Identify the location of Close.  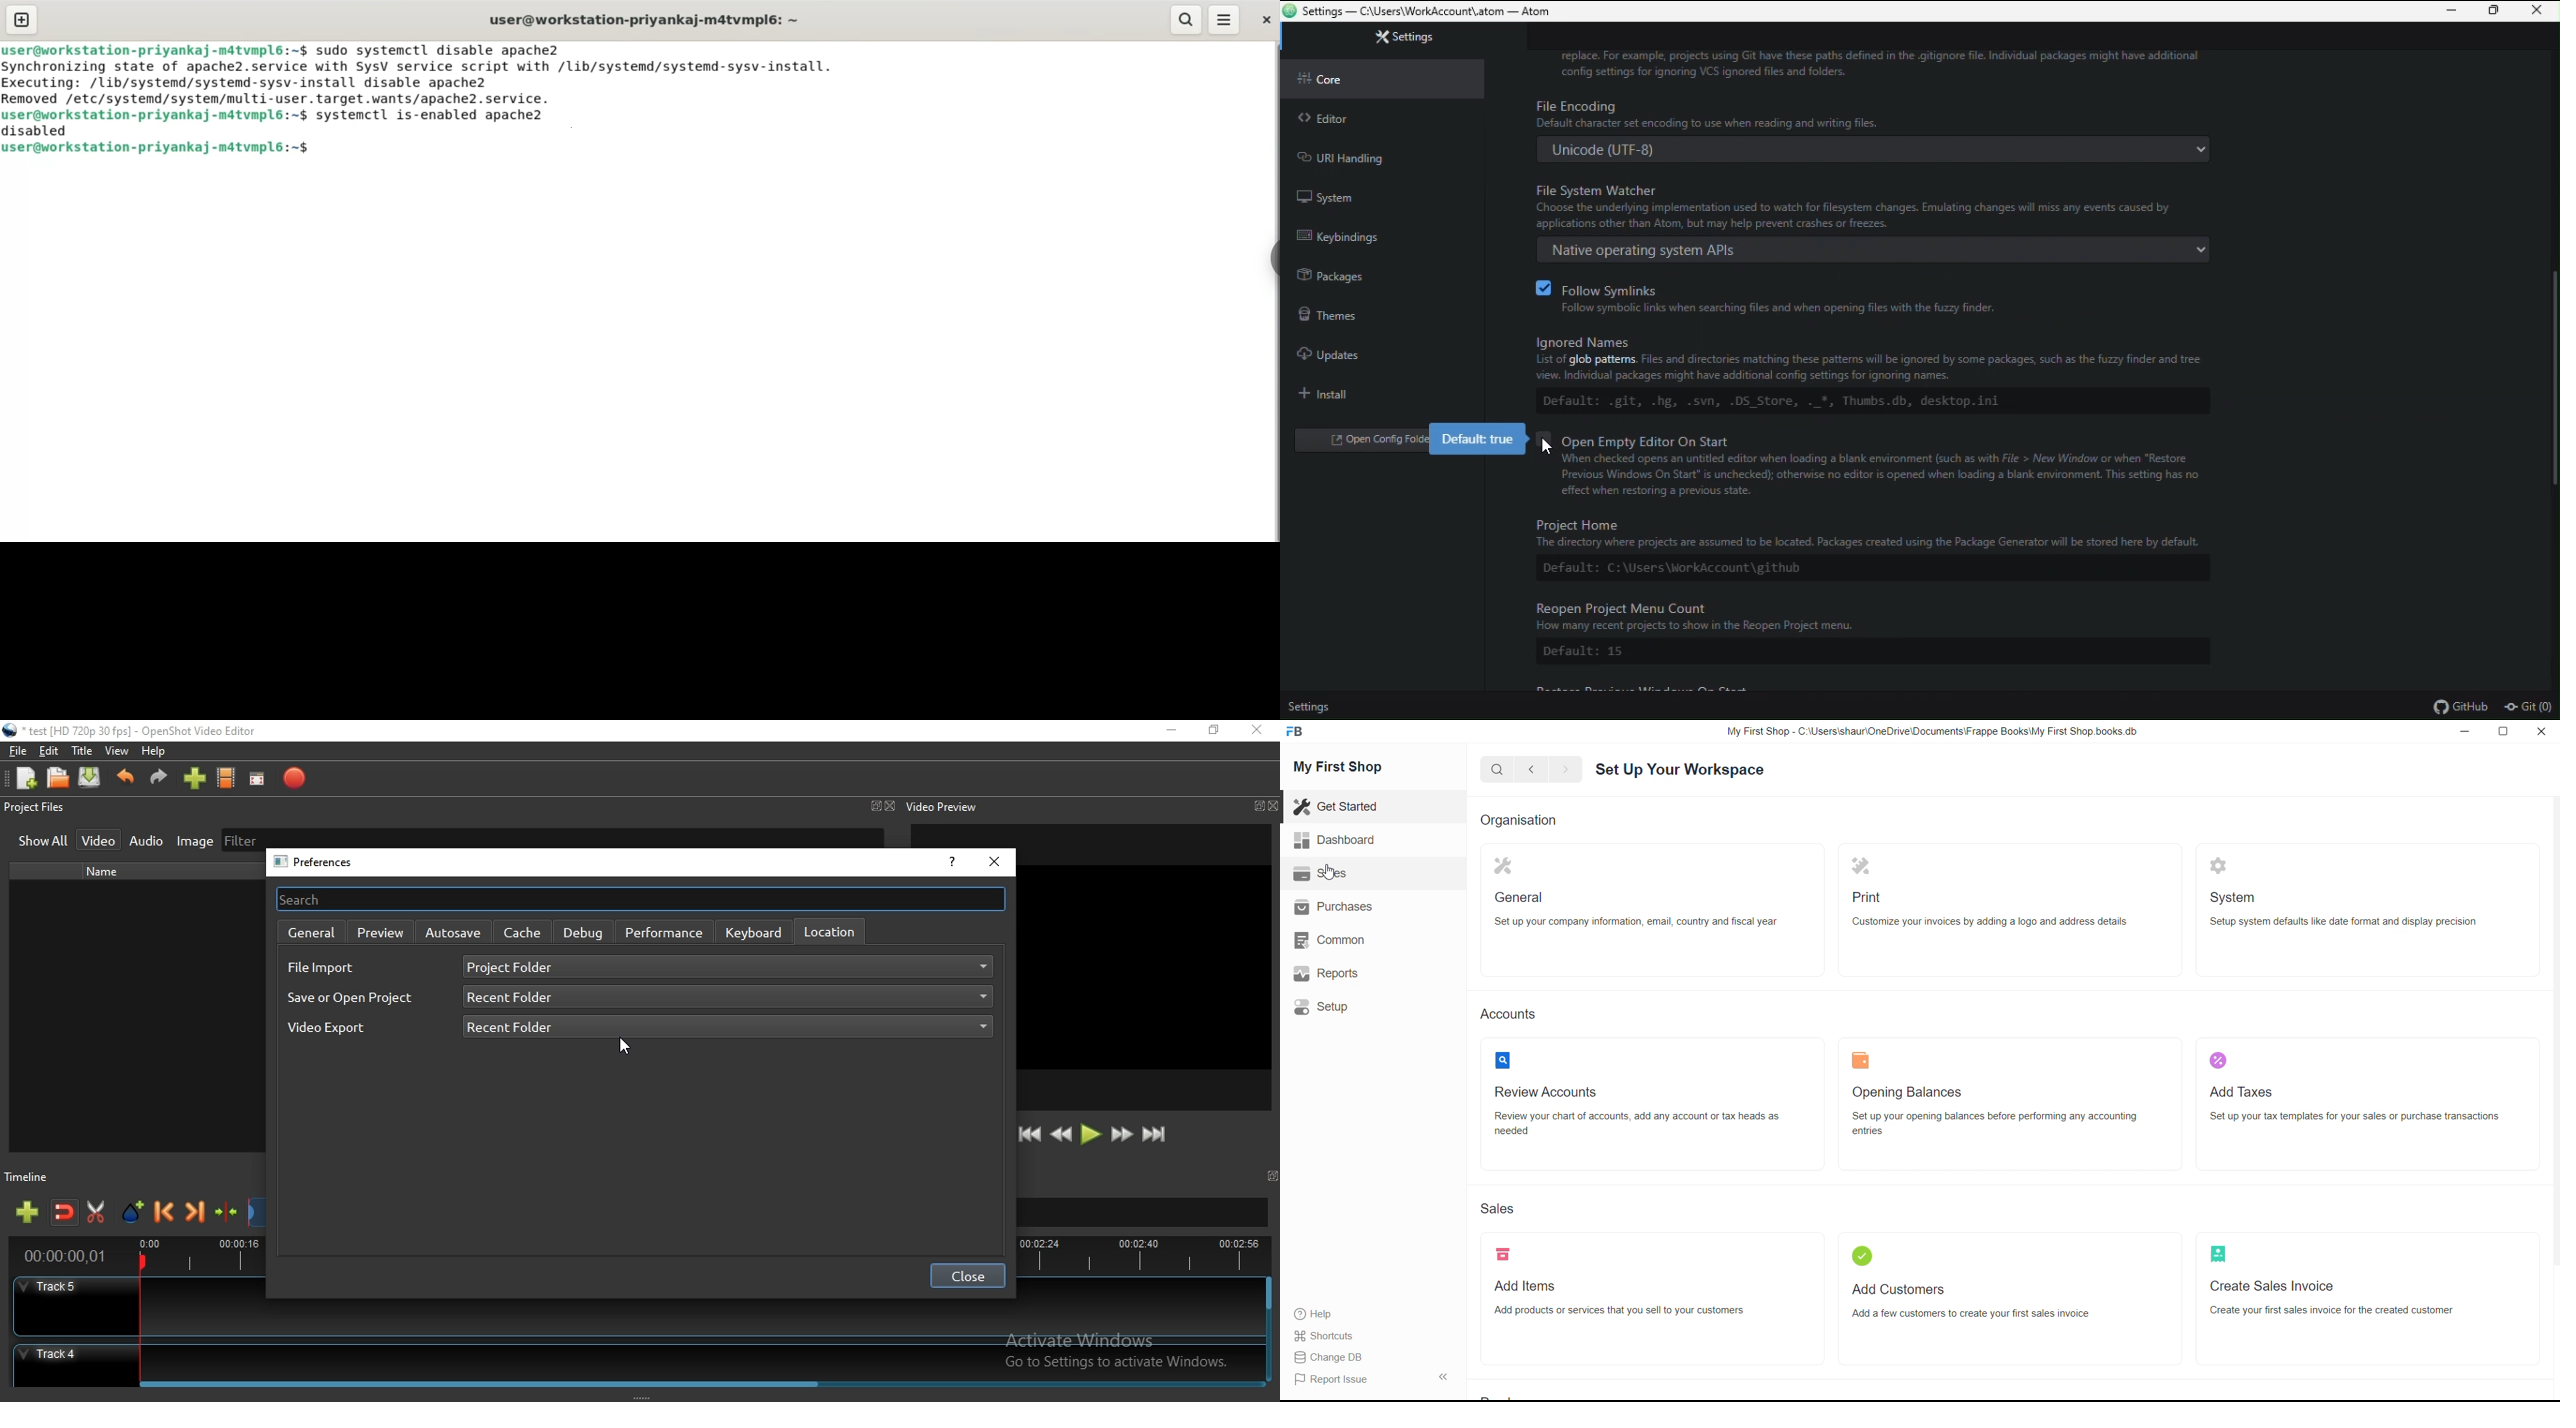
(890, 806).